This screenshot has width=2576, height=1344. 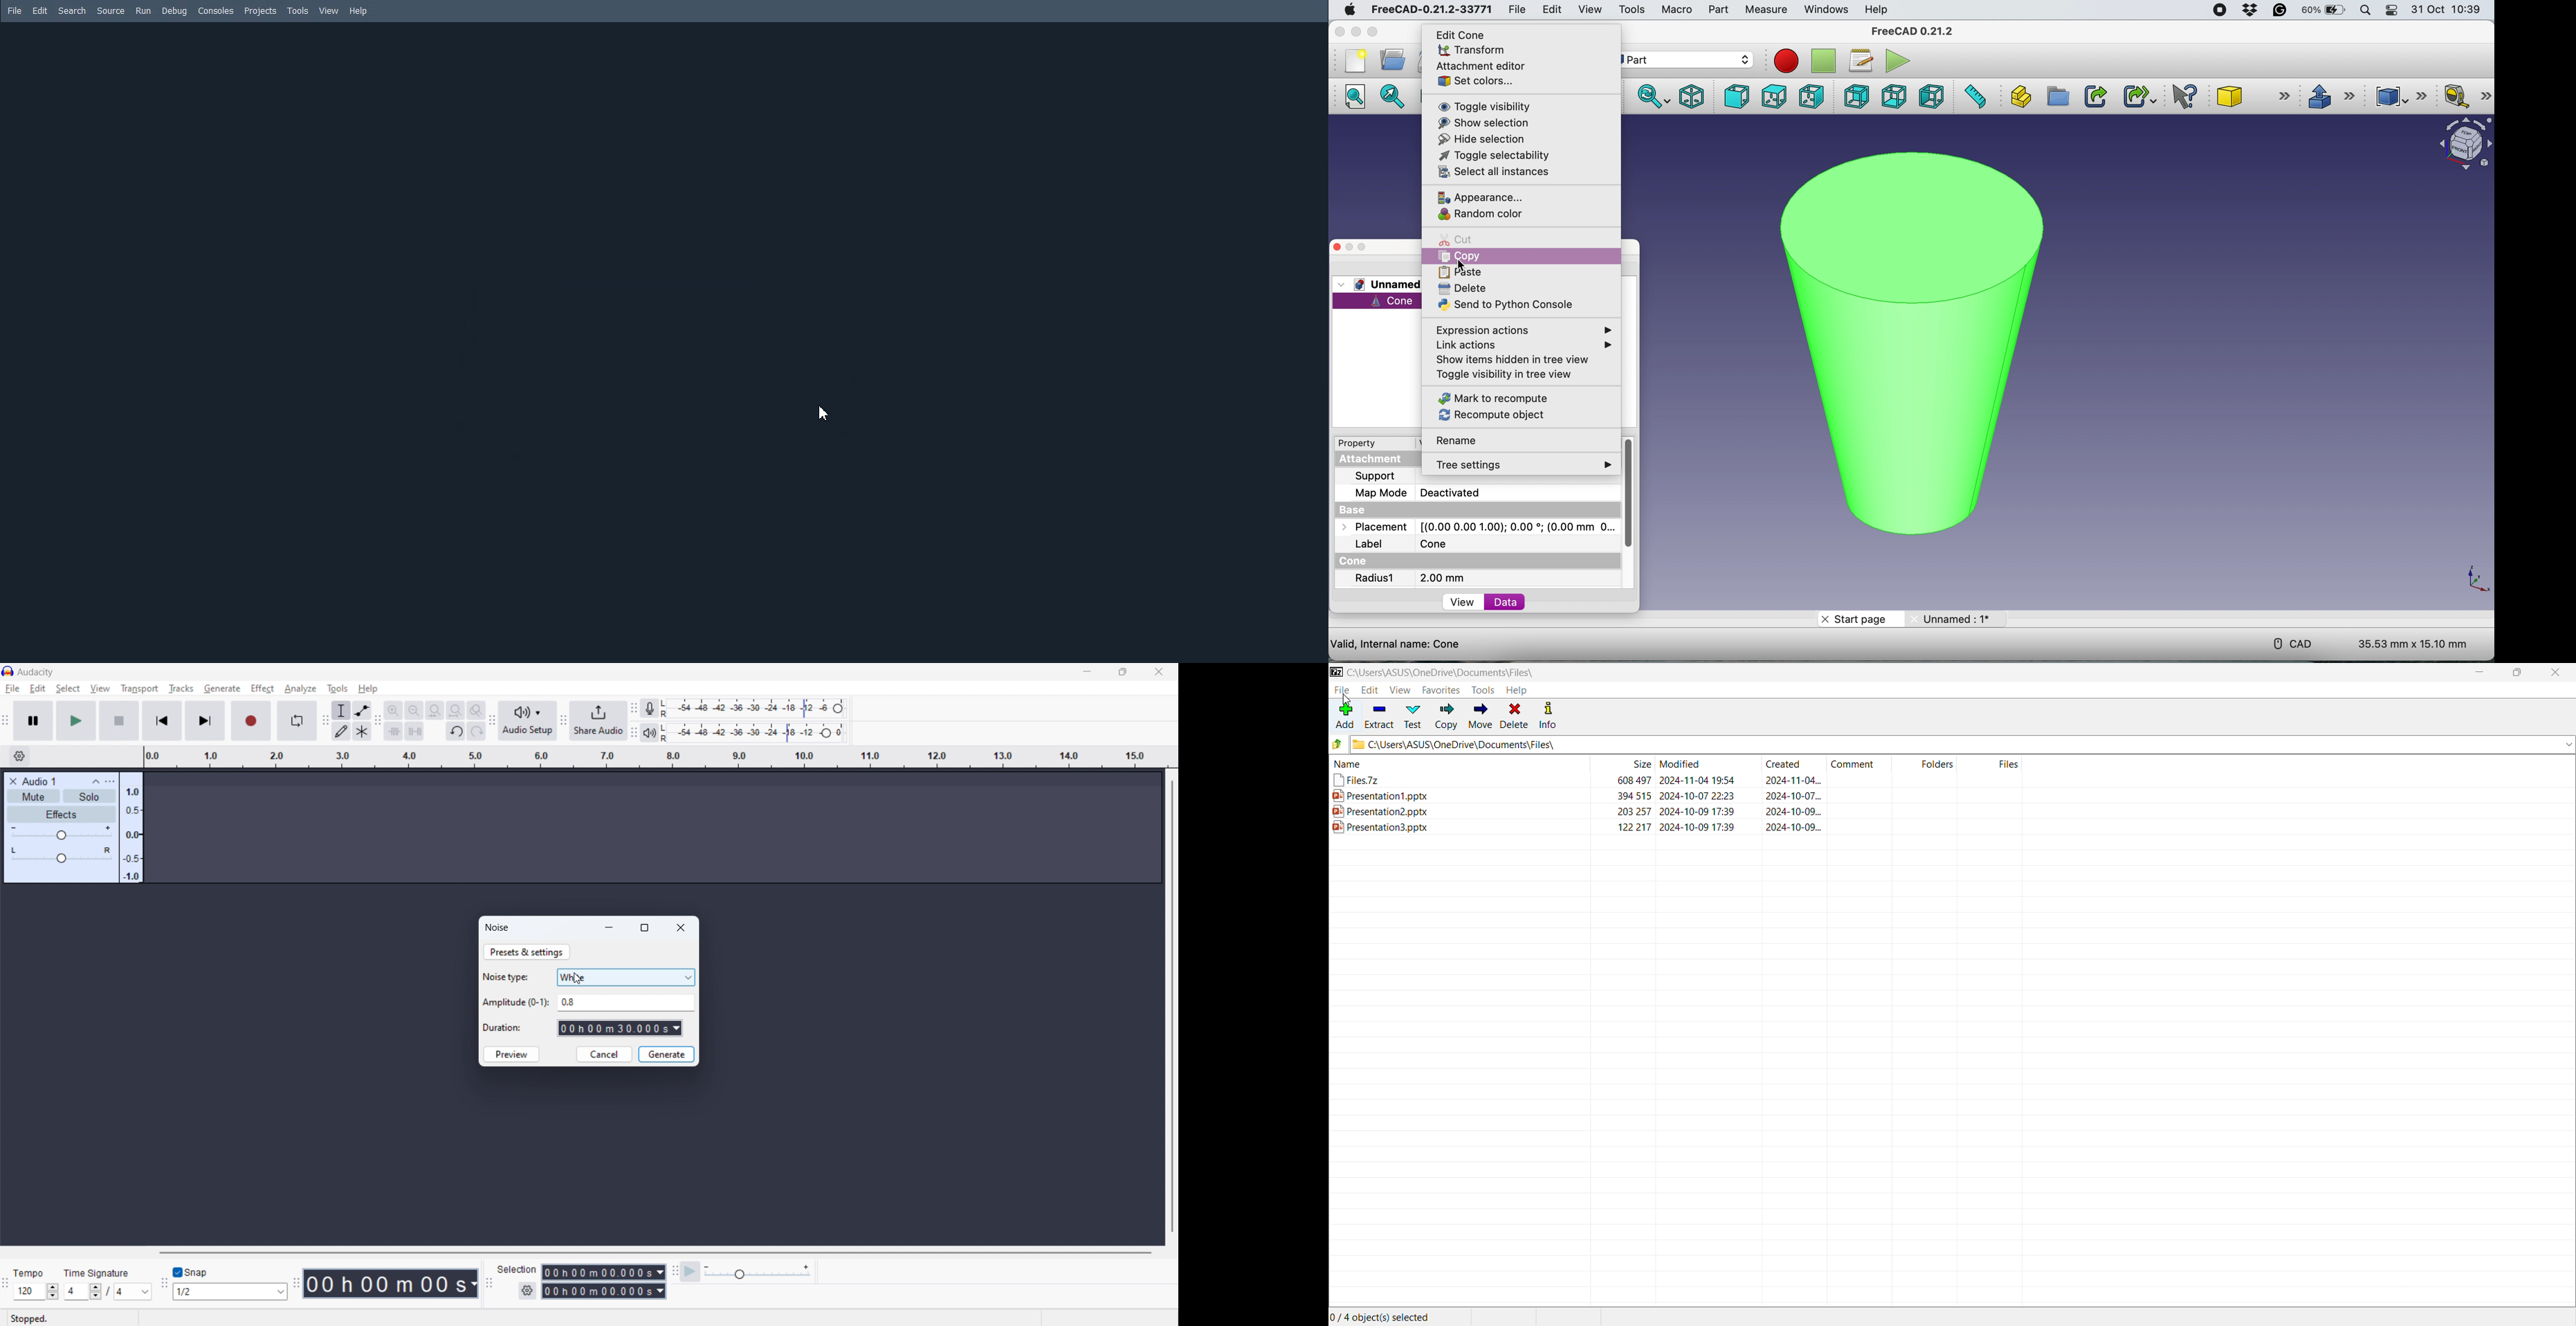 I want to click on undo, so click(x=455, y=731).